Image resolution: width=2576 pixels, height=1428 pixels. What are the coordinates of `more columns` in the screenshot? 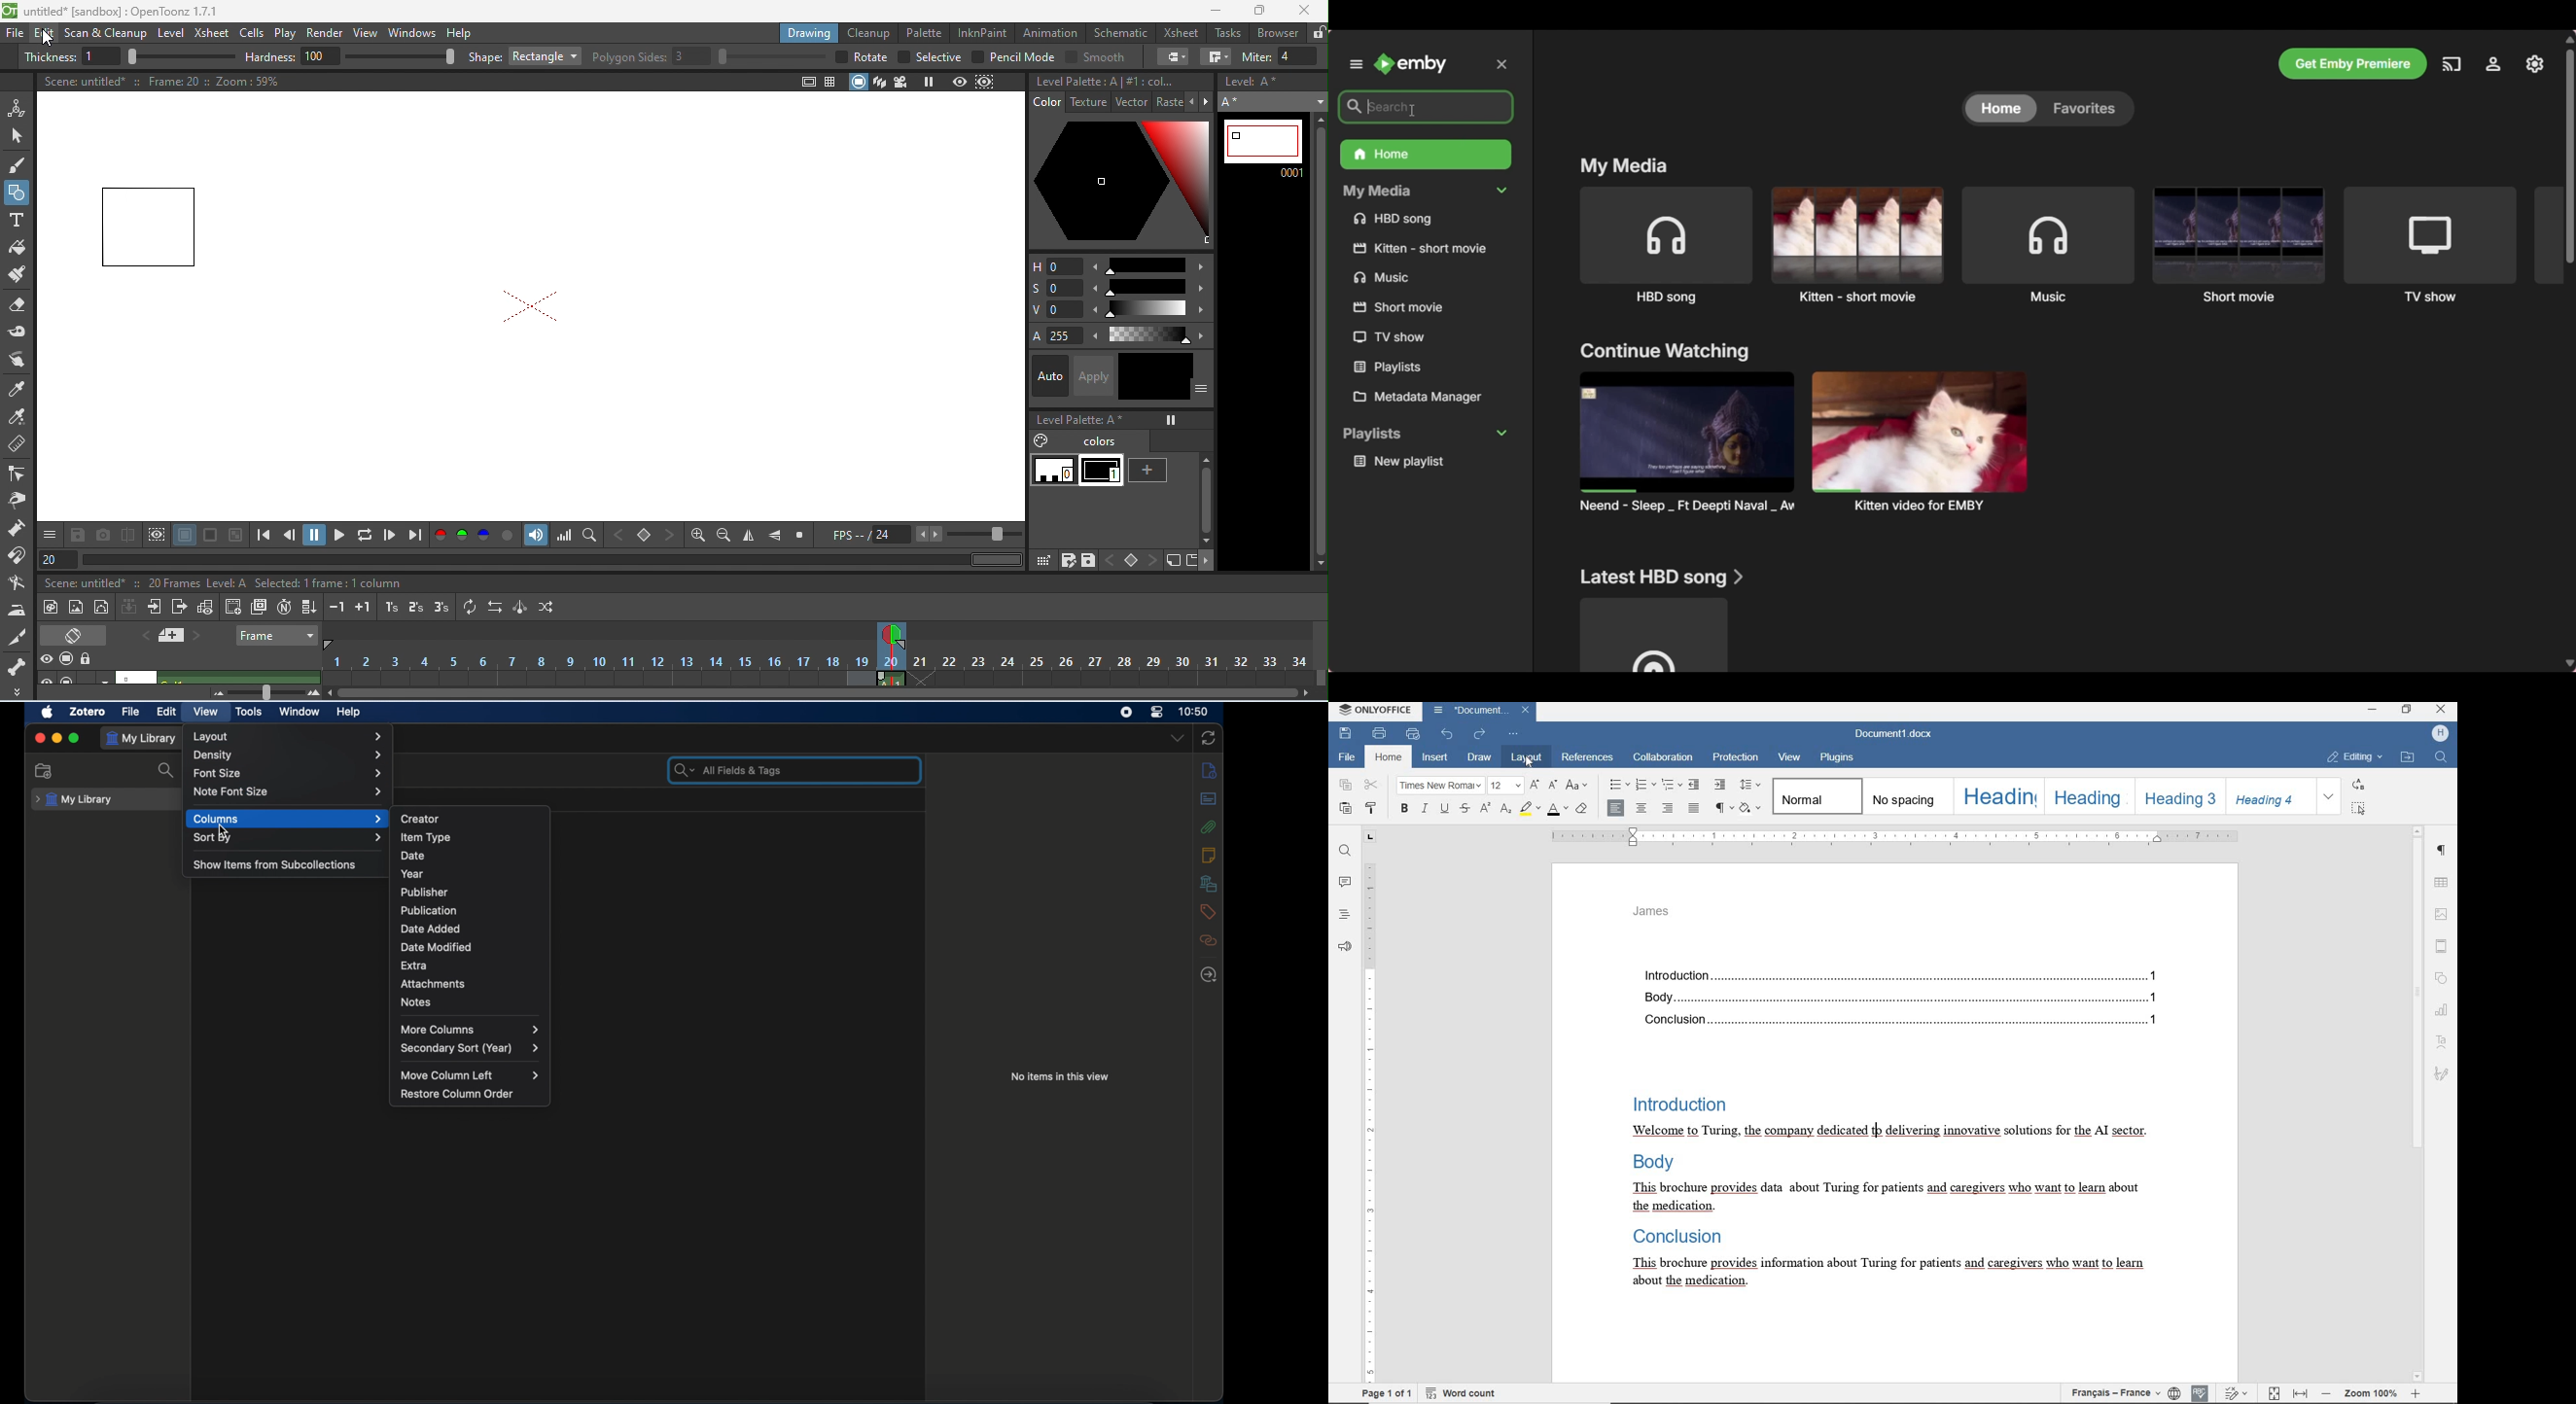 It's located at (469, 1030).